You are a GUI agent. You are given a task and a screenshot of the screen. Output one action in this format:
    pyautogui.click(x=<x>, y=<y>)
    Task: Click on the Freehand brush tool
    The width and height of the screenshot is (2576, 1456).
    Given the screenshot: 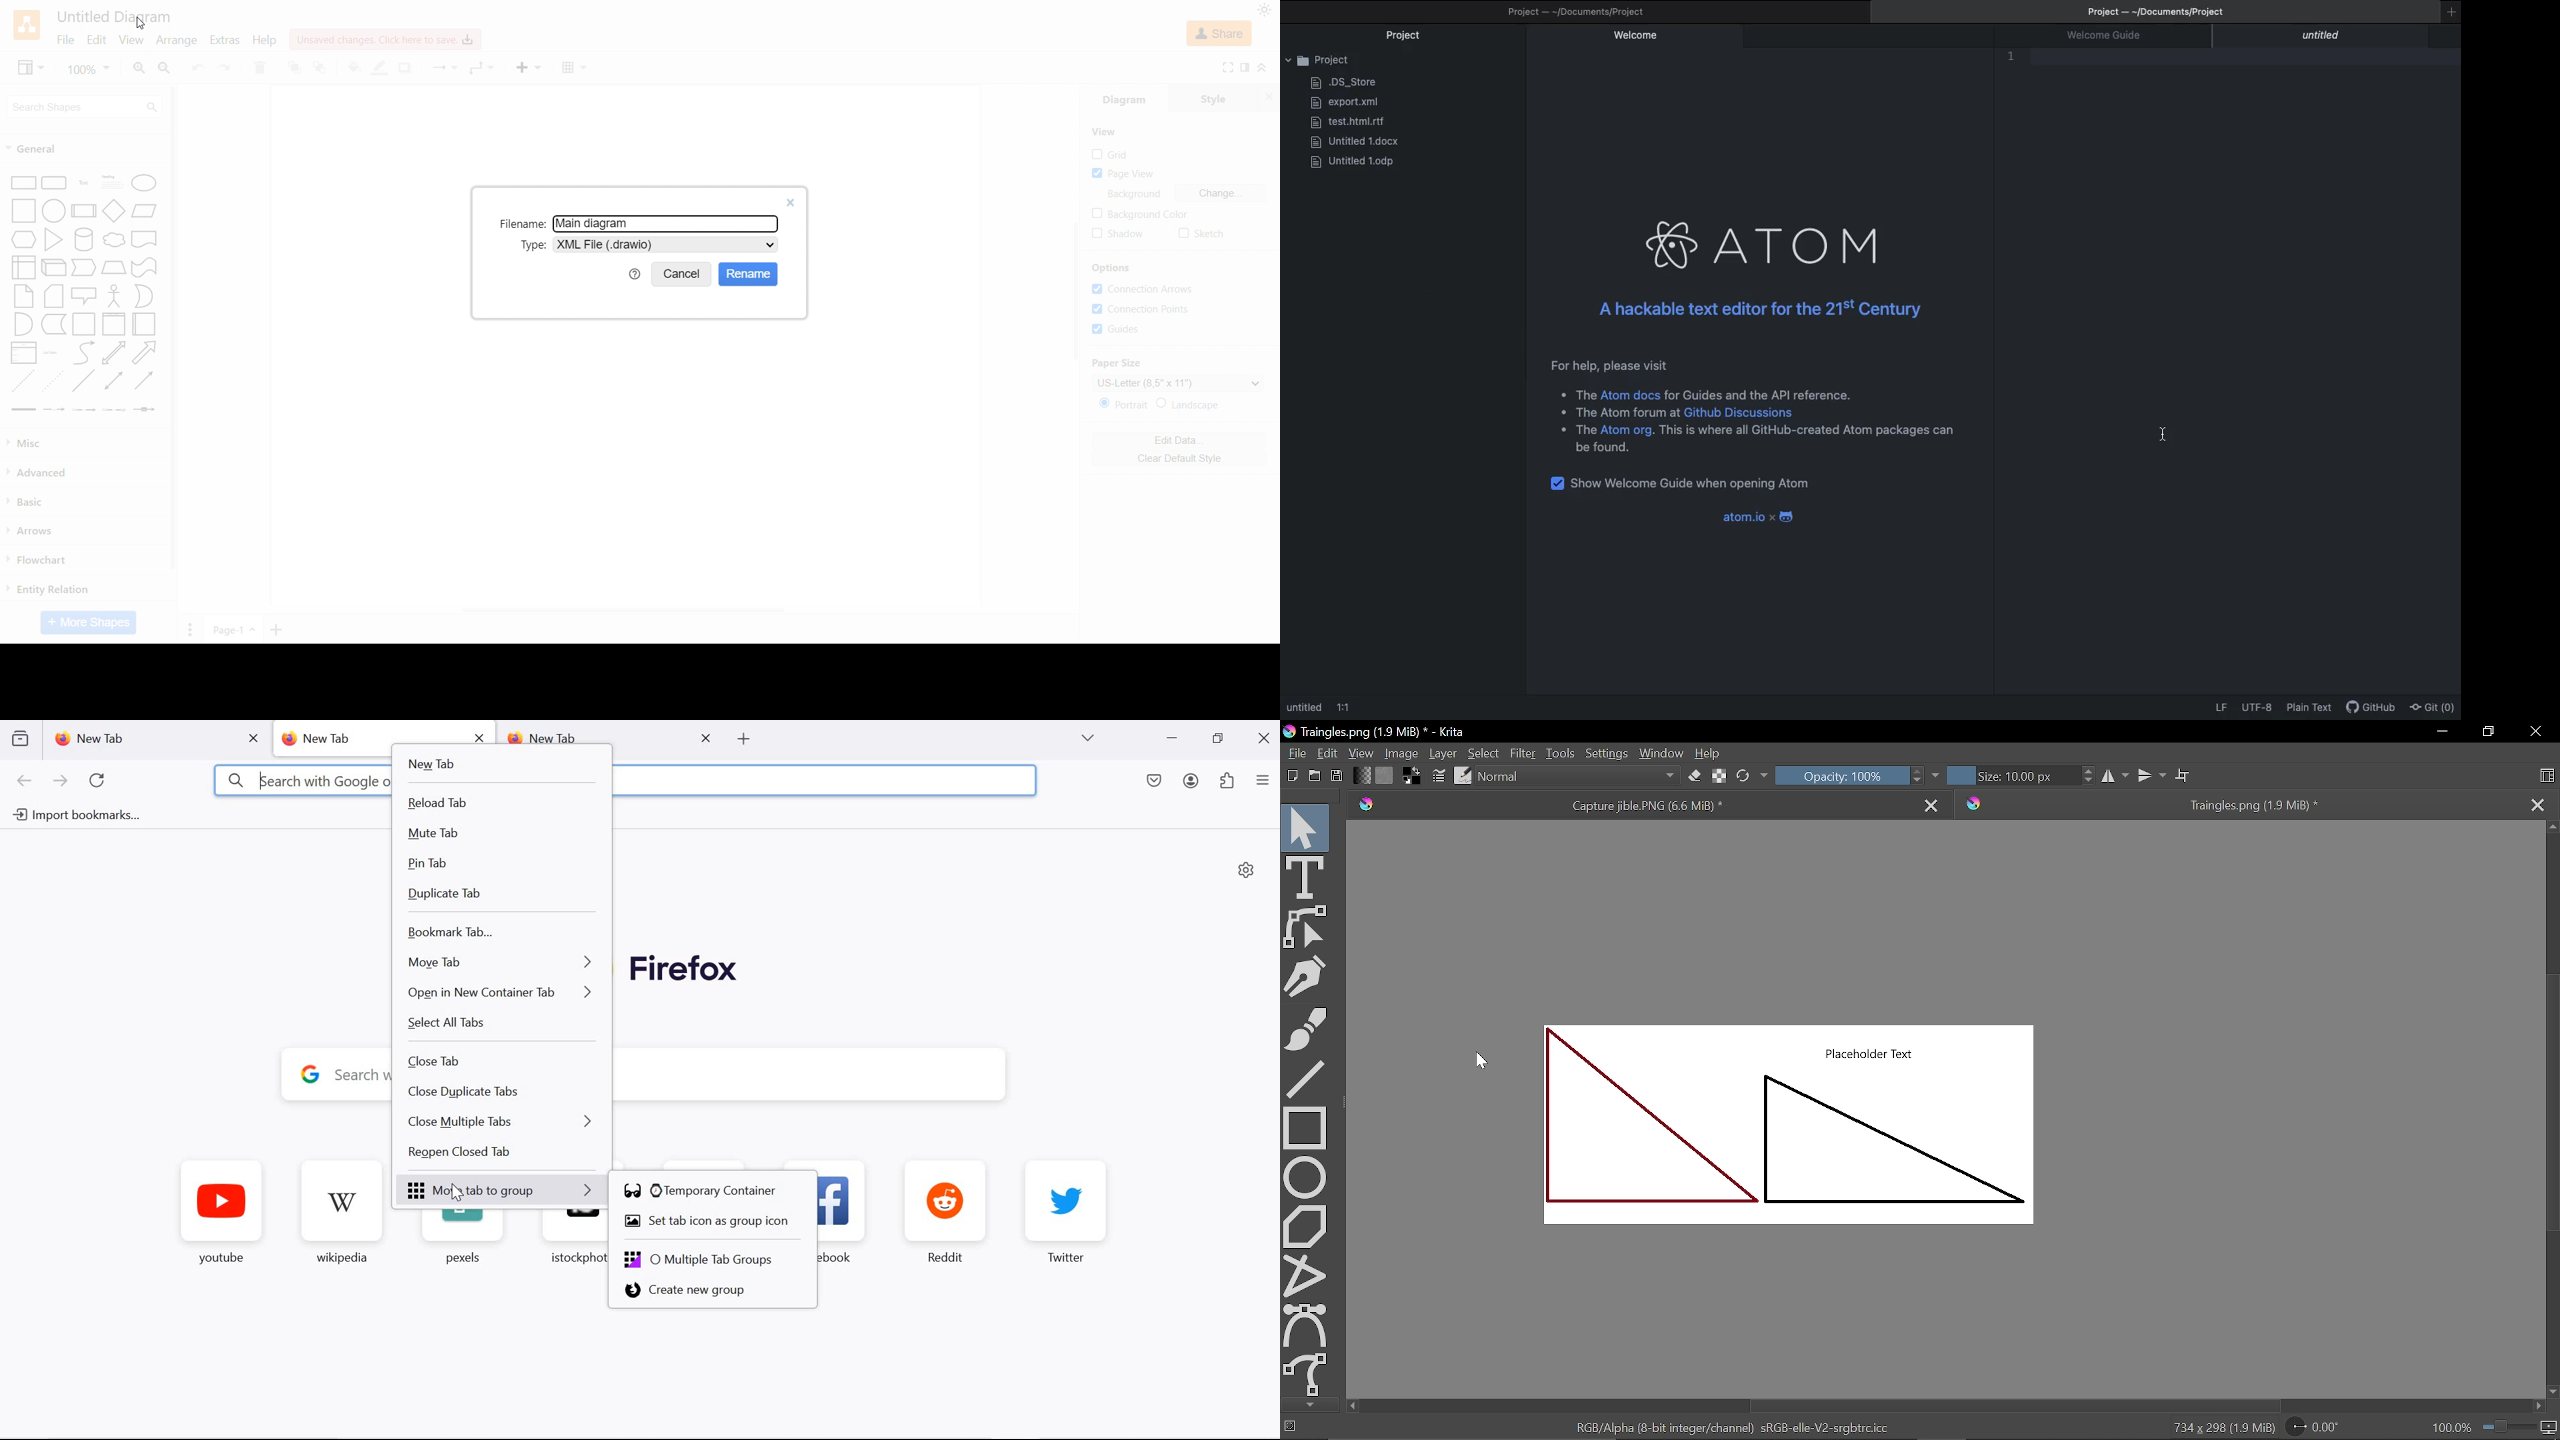 What is the action you would take?
    pyautogui.click(x=1308, y=1031)
    